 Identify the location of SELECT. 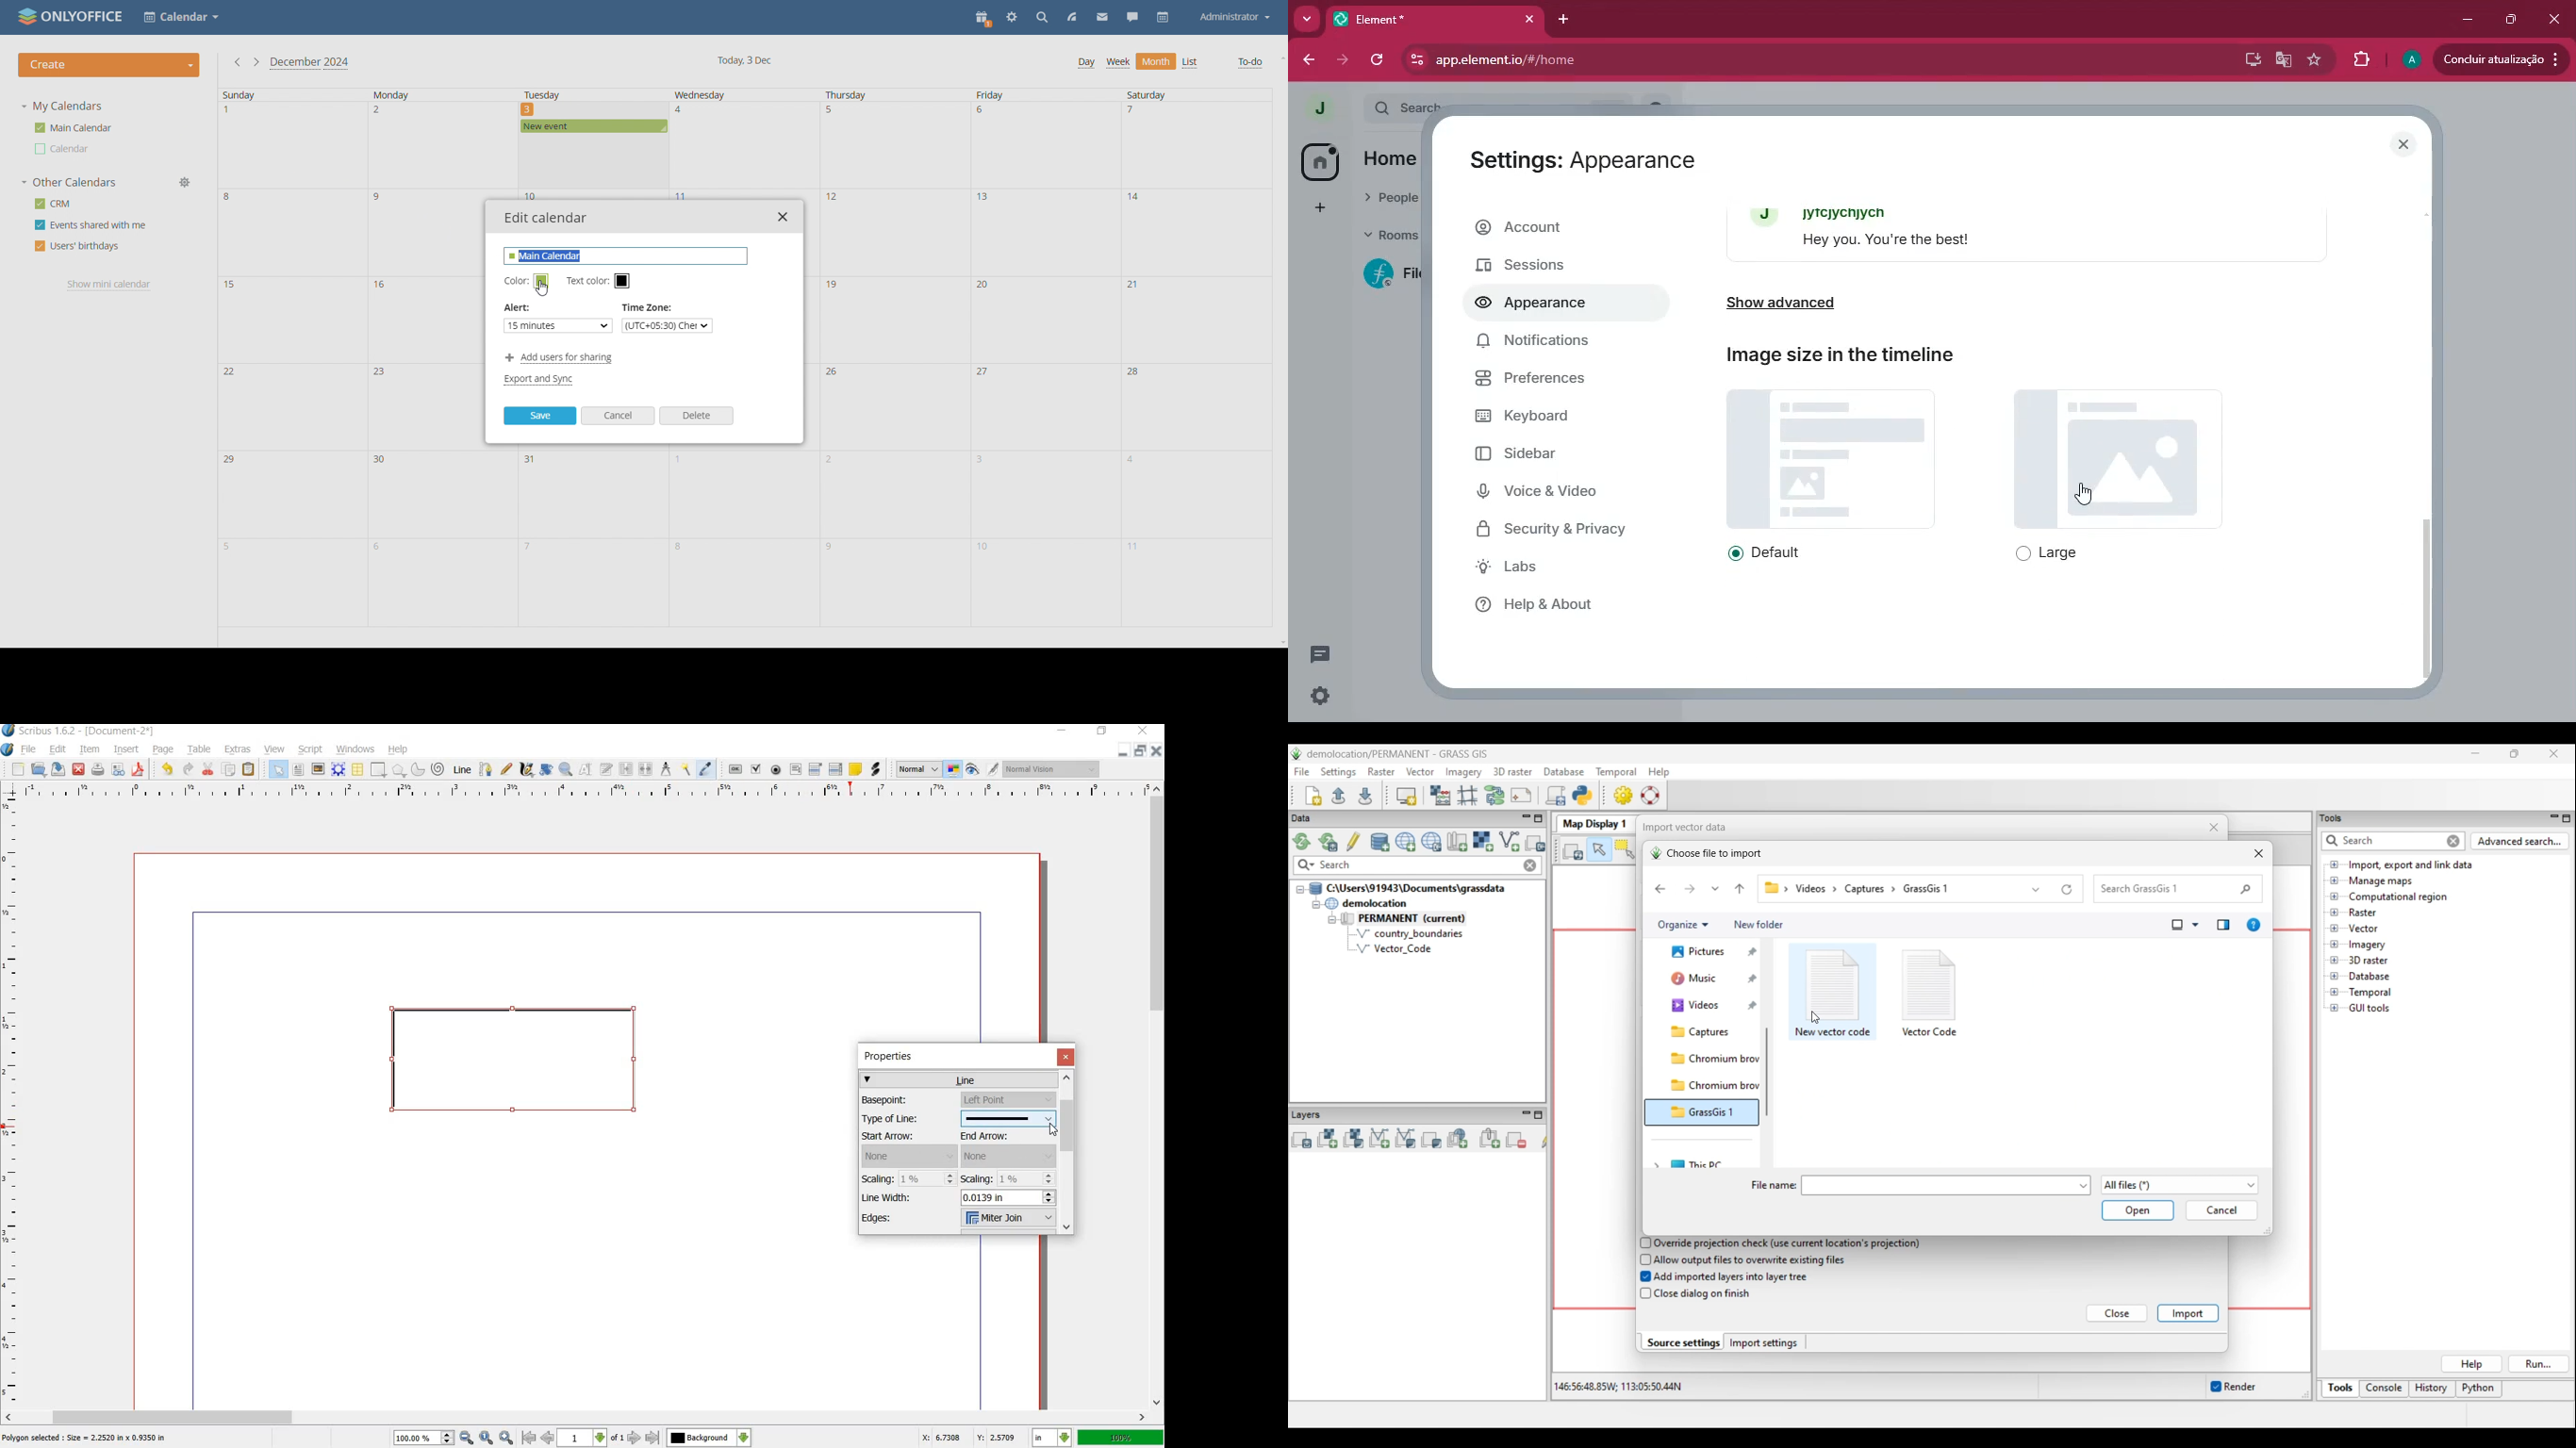
(279, 770).